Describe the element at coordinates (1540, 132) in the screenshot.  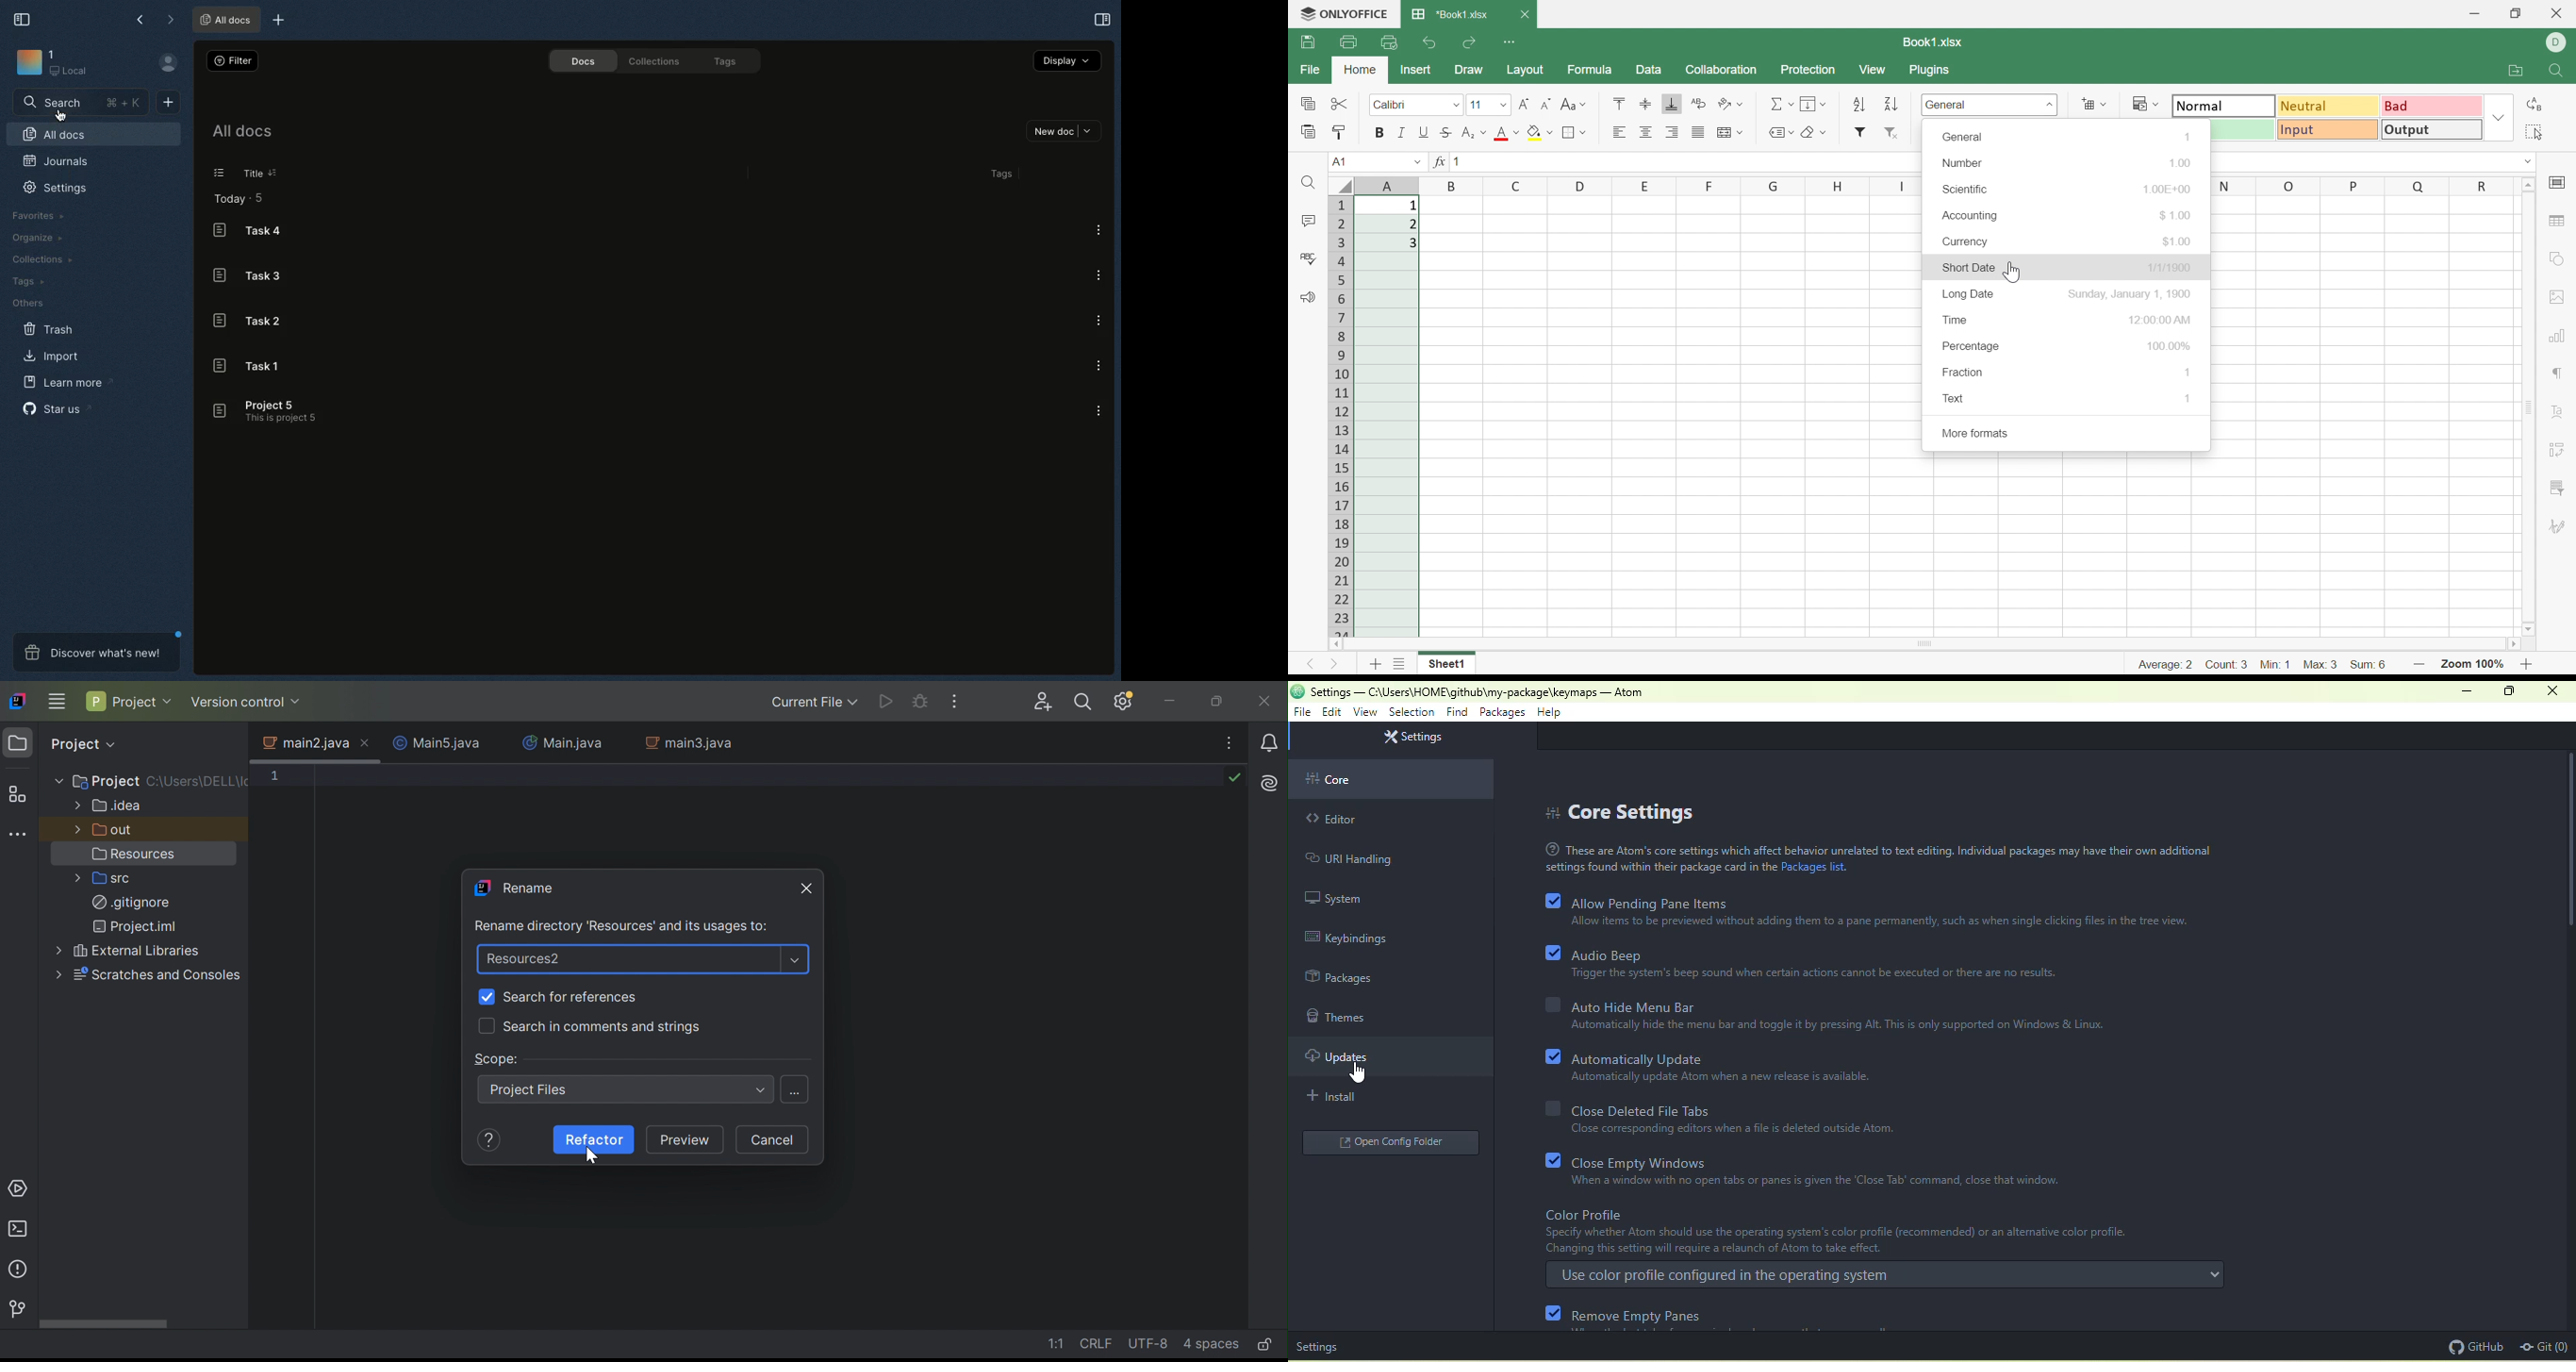
I see `Fill color` at that location.